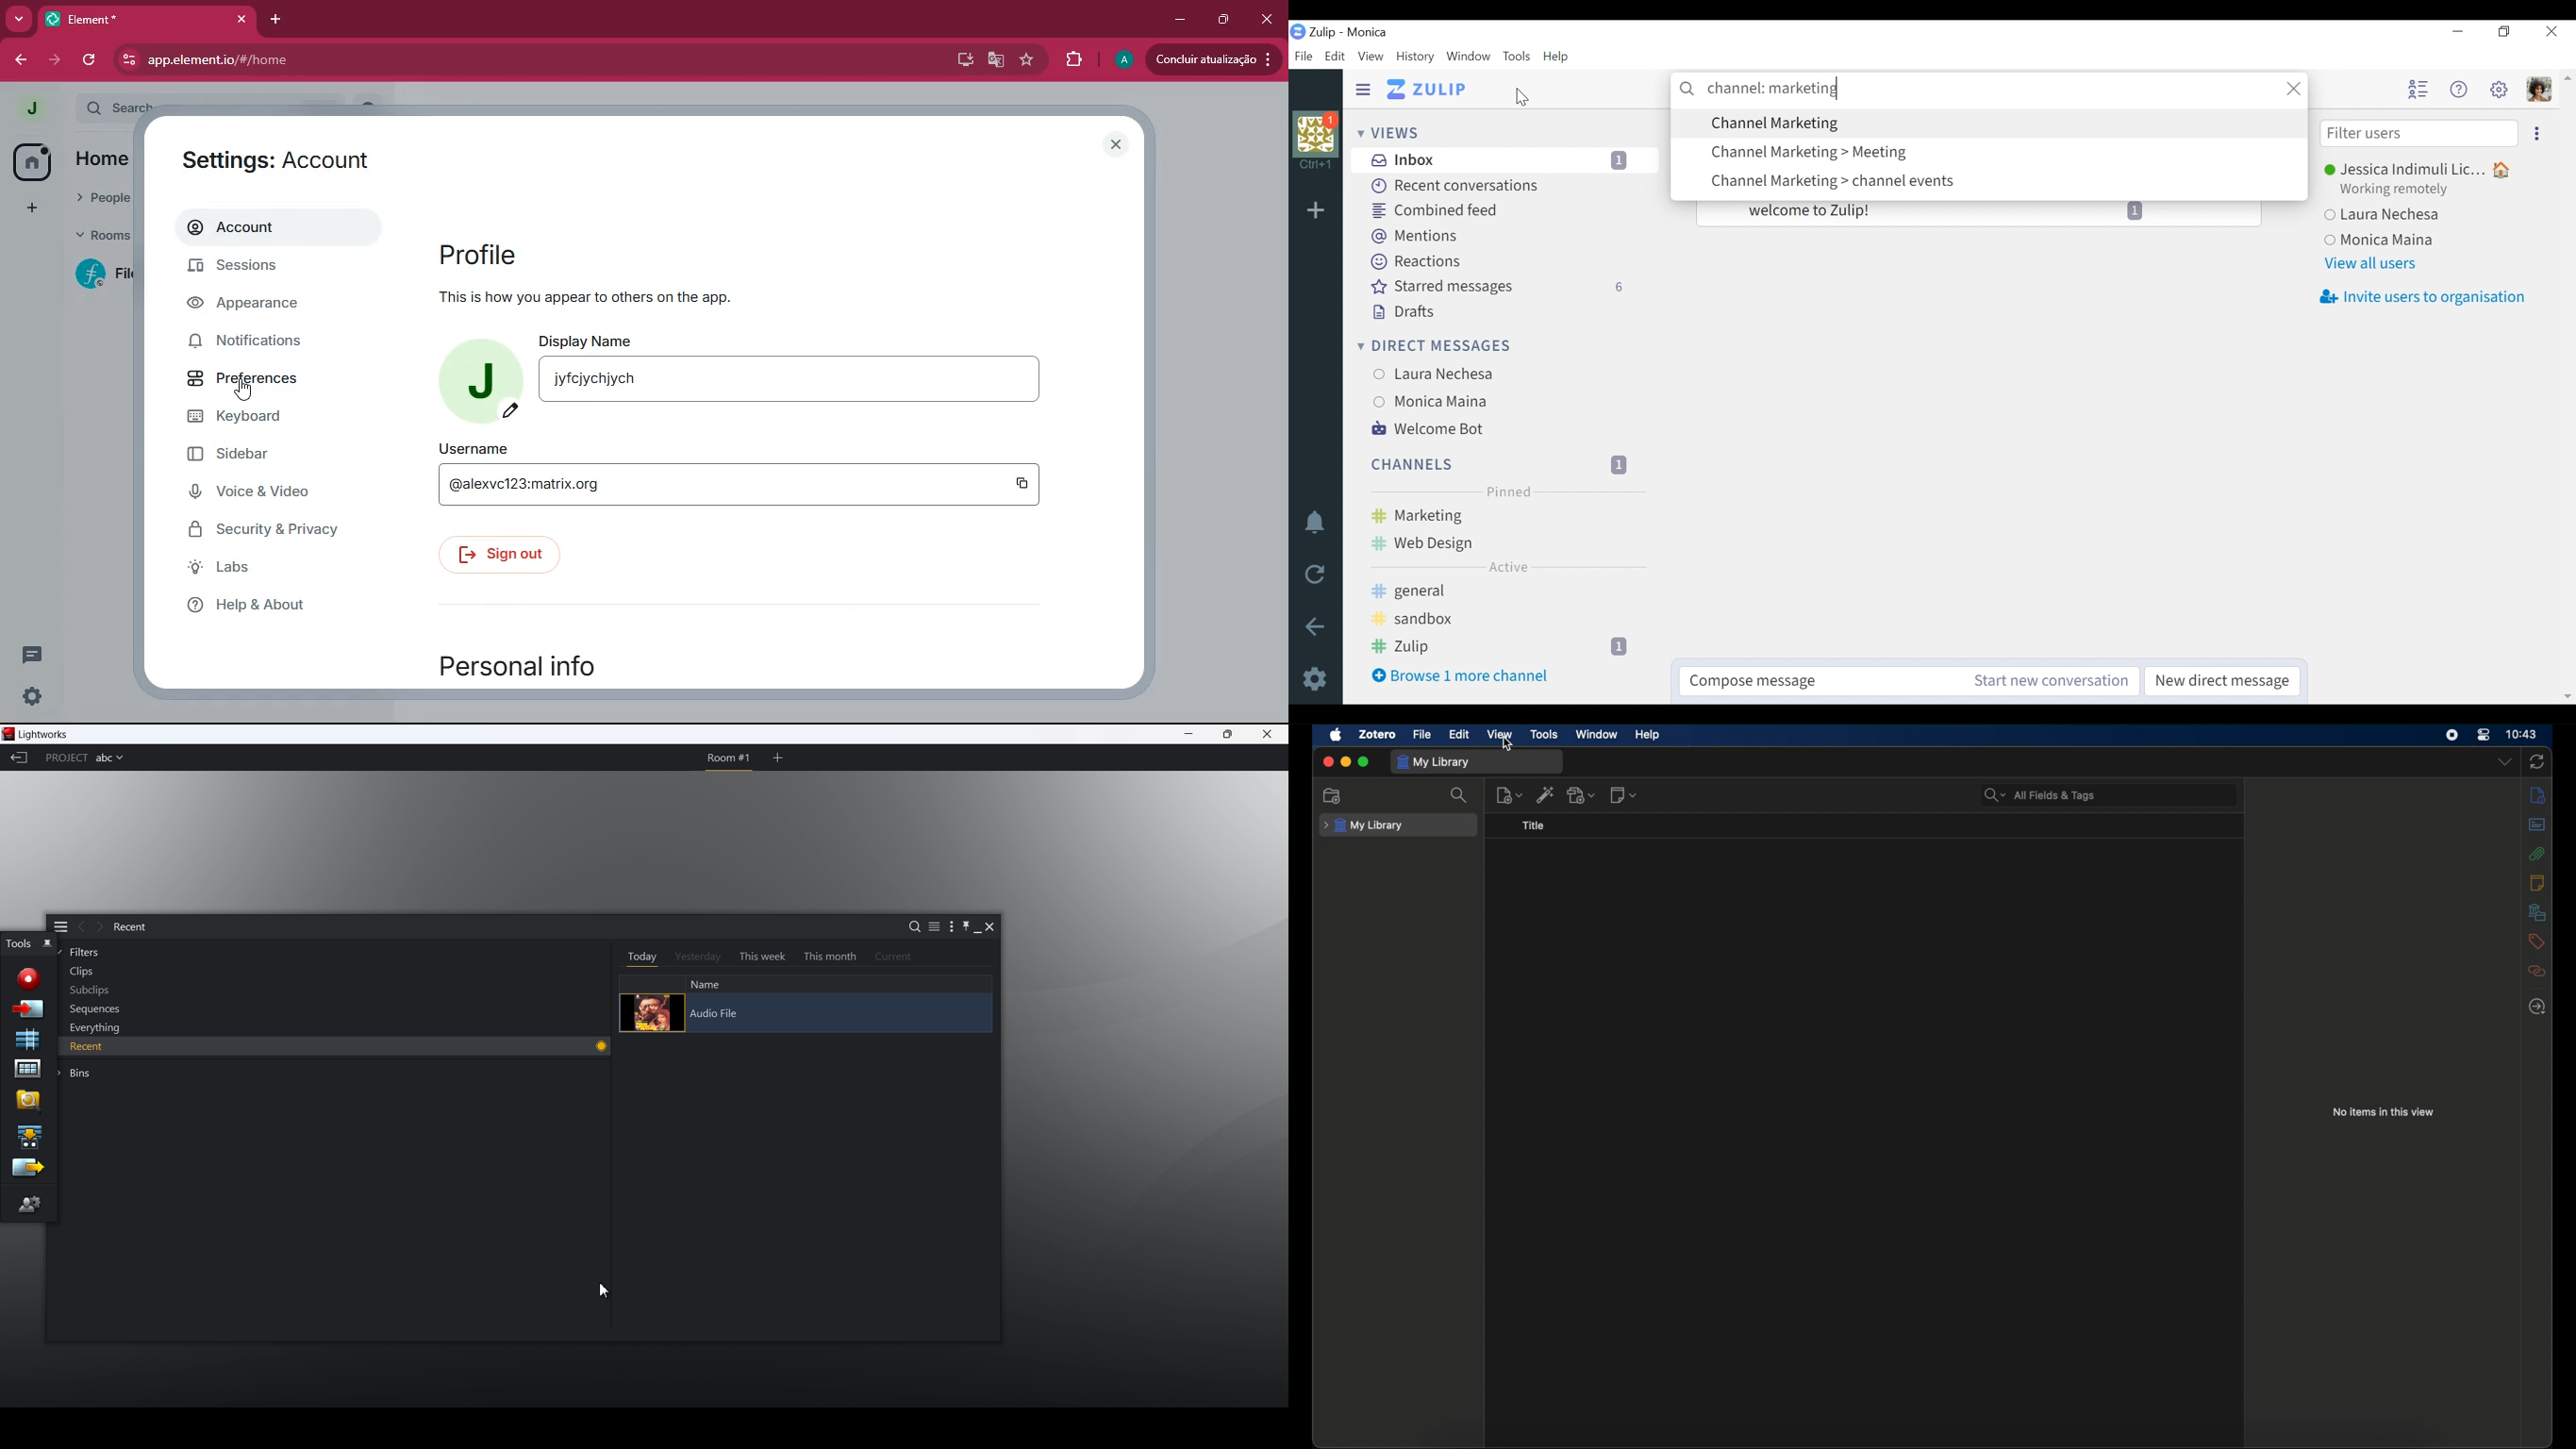 Image resolution: width=2576 pixels, height=1456 pixels. Describe the element at coordinates (2537, 1007) in the screenshot. I see `locate` at that location.